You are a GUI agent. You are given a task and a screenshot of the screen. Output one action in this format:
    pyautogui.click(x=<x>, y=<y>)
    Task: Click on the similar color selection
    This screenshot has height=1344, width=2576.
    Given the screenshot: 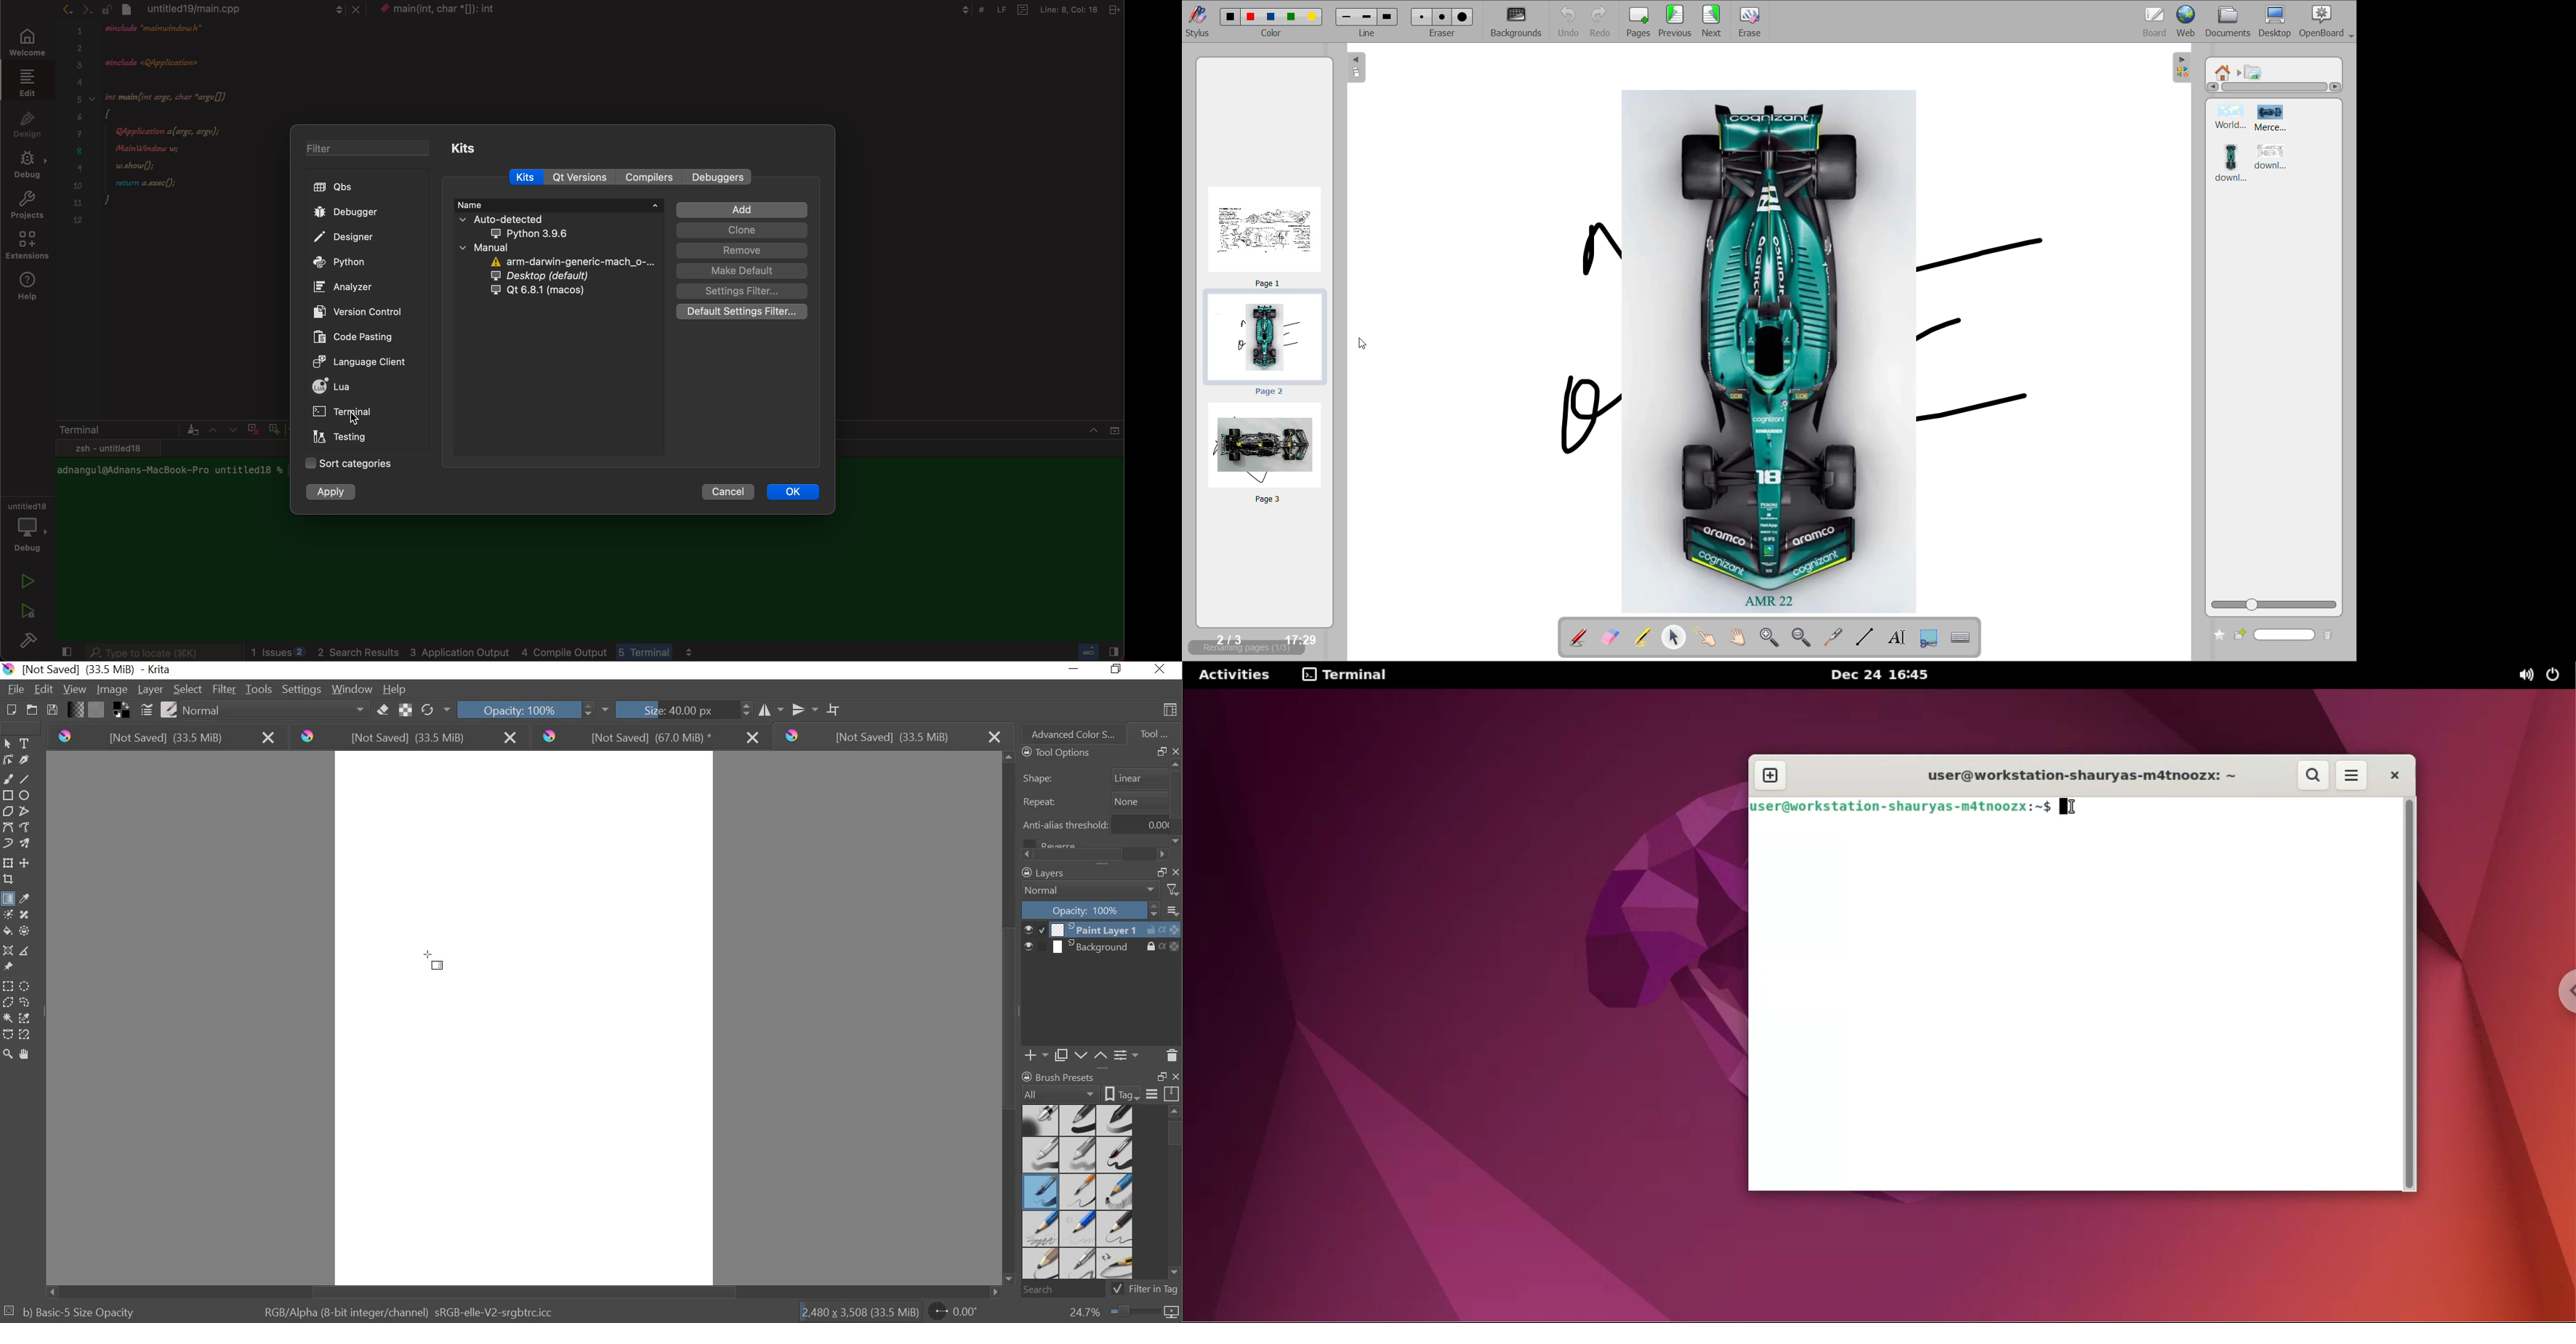 What is the action you would take?
    pyautogui.click(x=27, y=1018)
    